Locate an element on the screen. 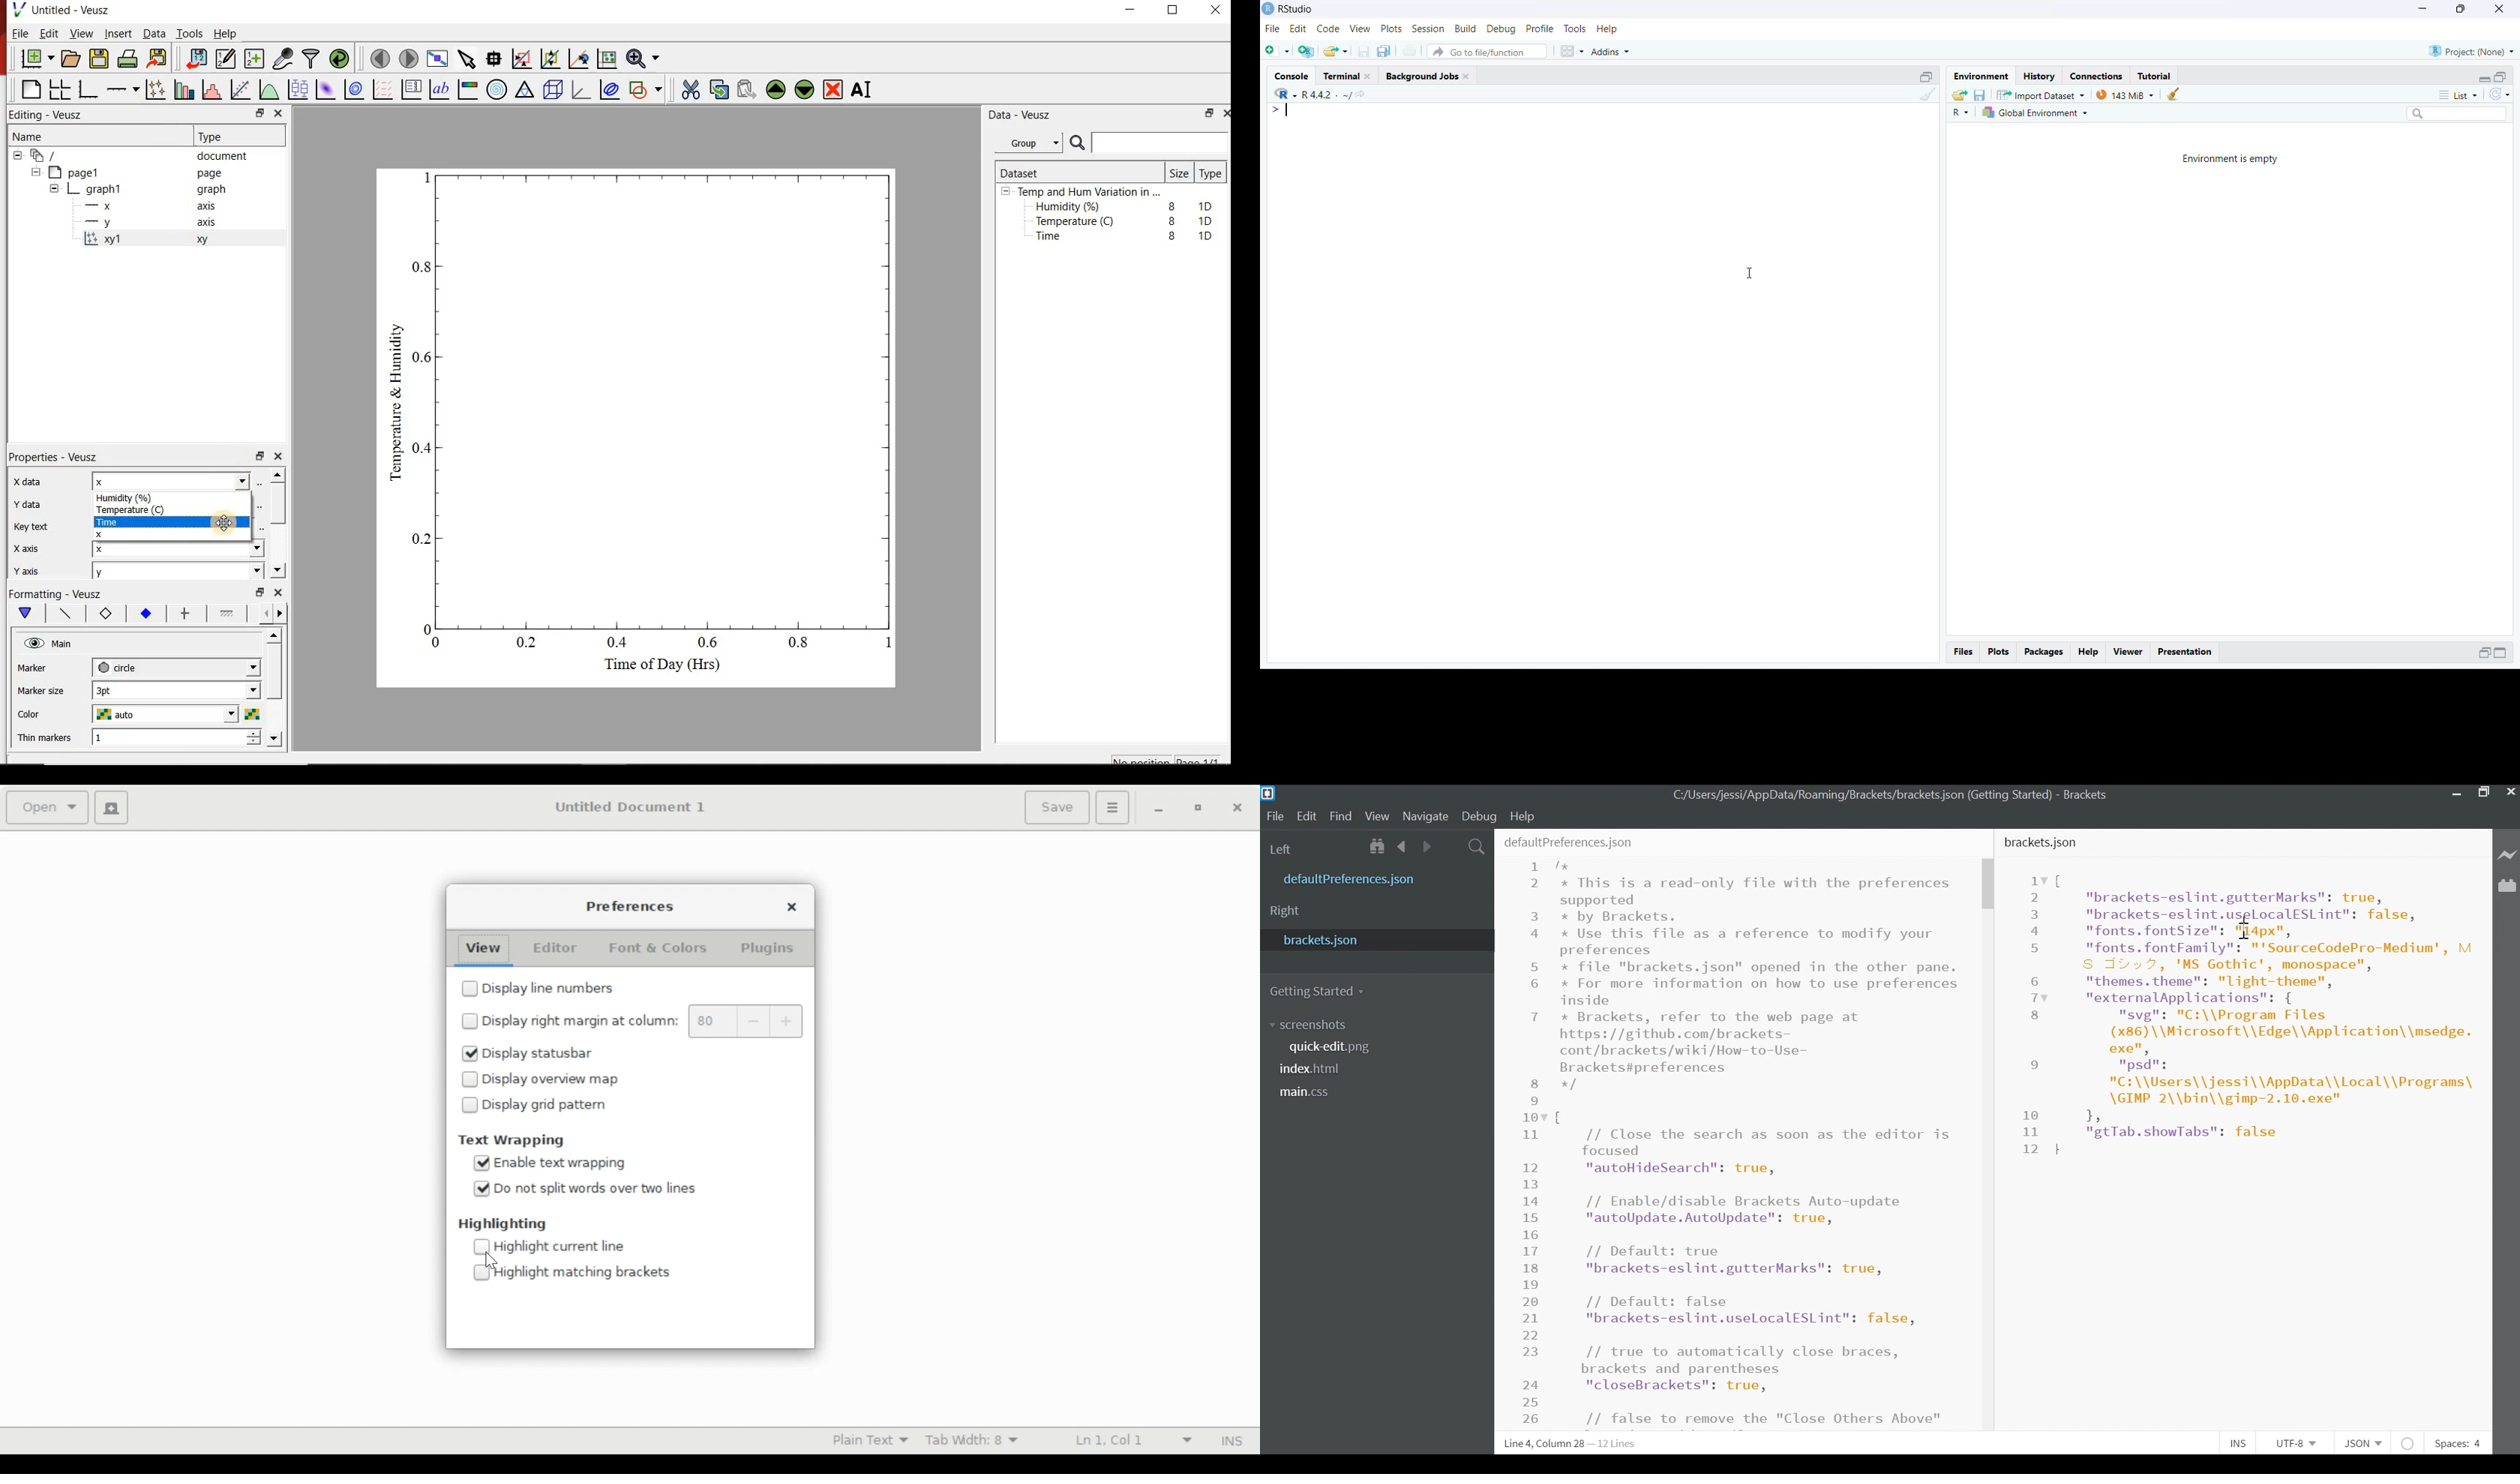 The image size is (2520, 1484). 3pt is located at coordinates (121, 689).